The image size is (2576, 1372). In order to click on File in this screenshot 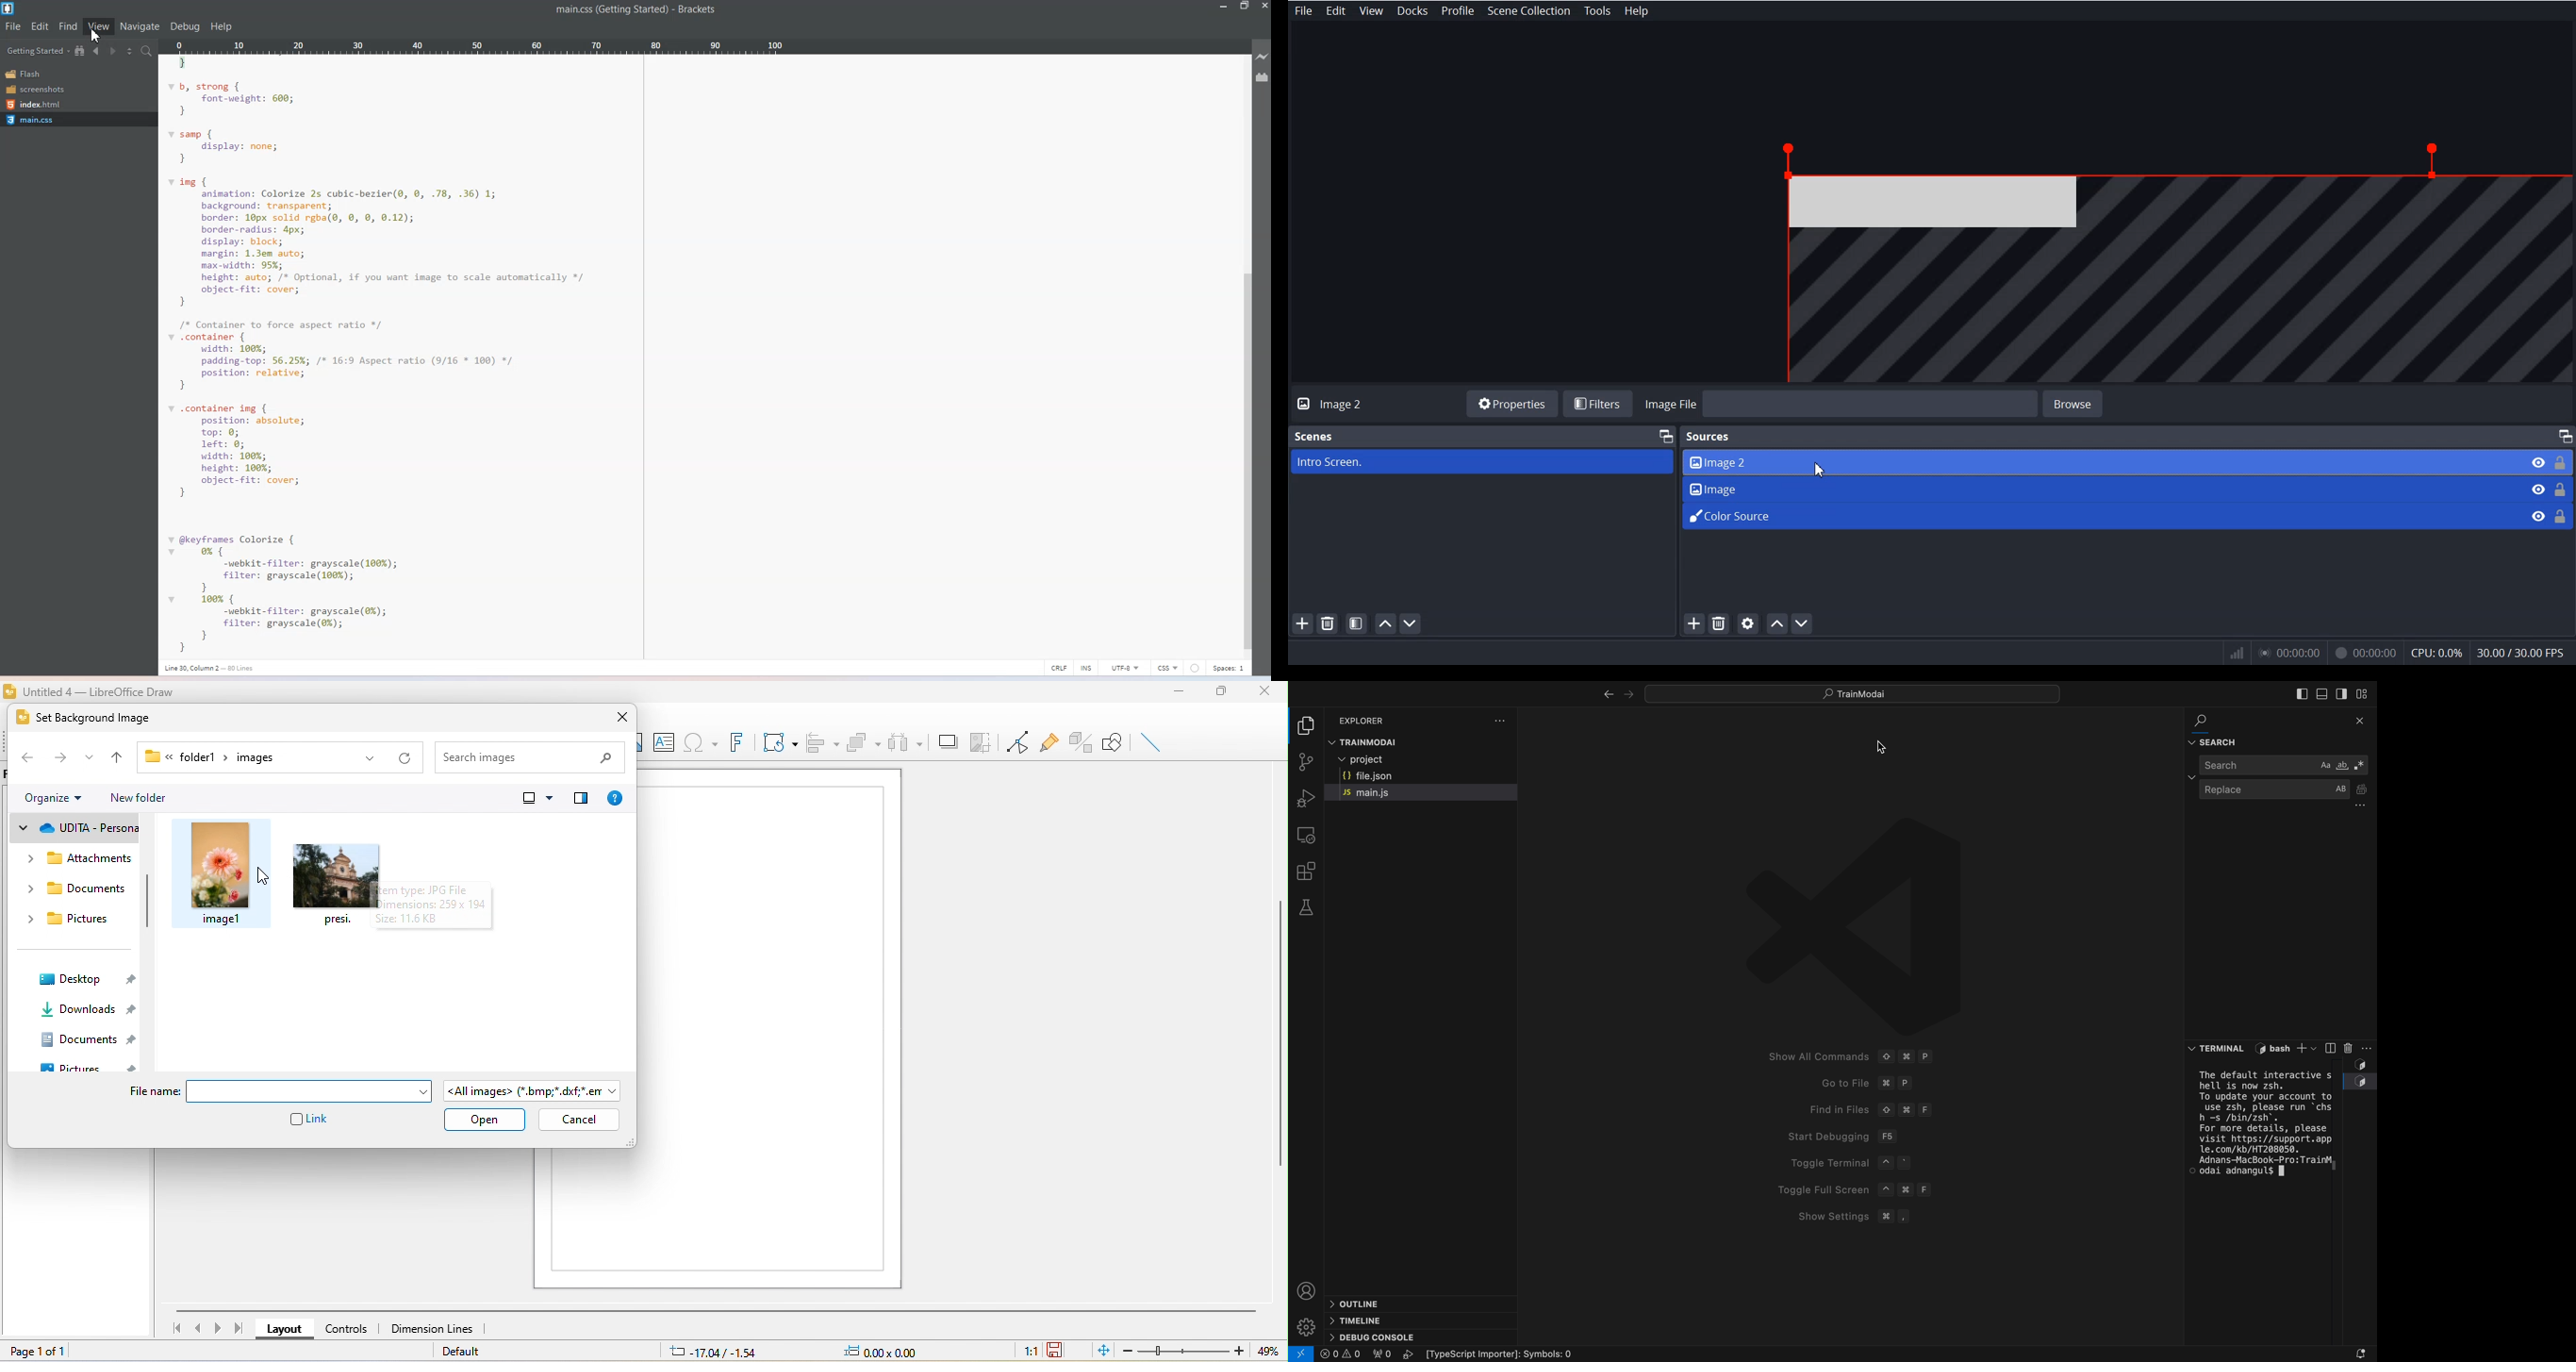, I will do `click(1304, 11)`.